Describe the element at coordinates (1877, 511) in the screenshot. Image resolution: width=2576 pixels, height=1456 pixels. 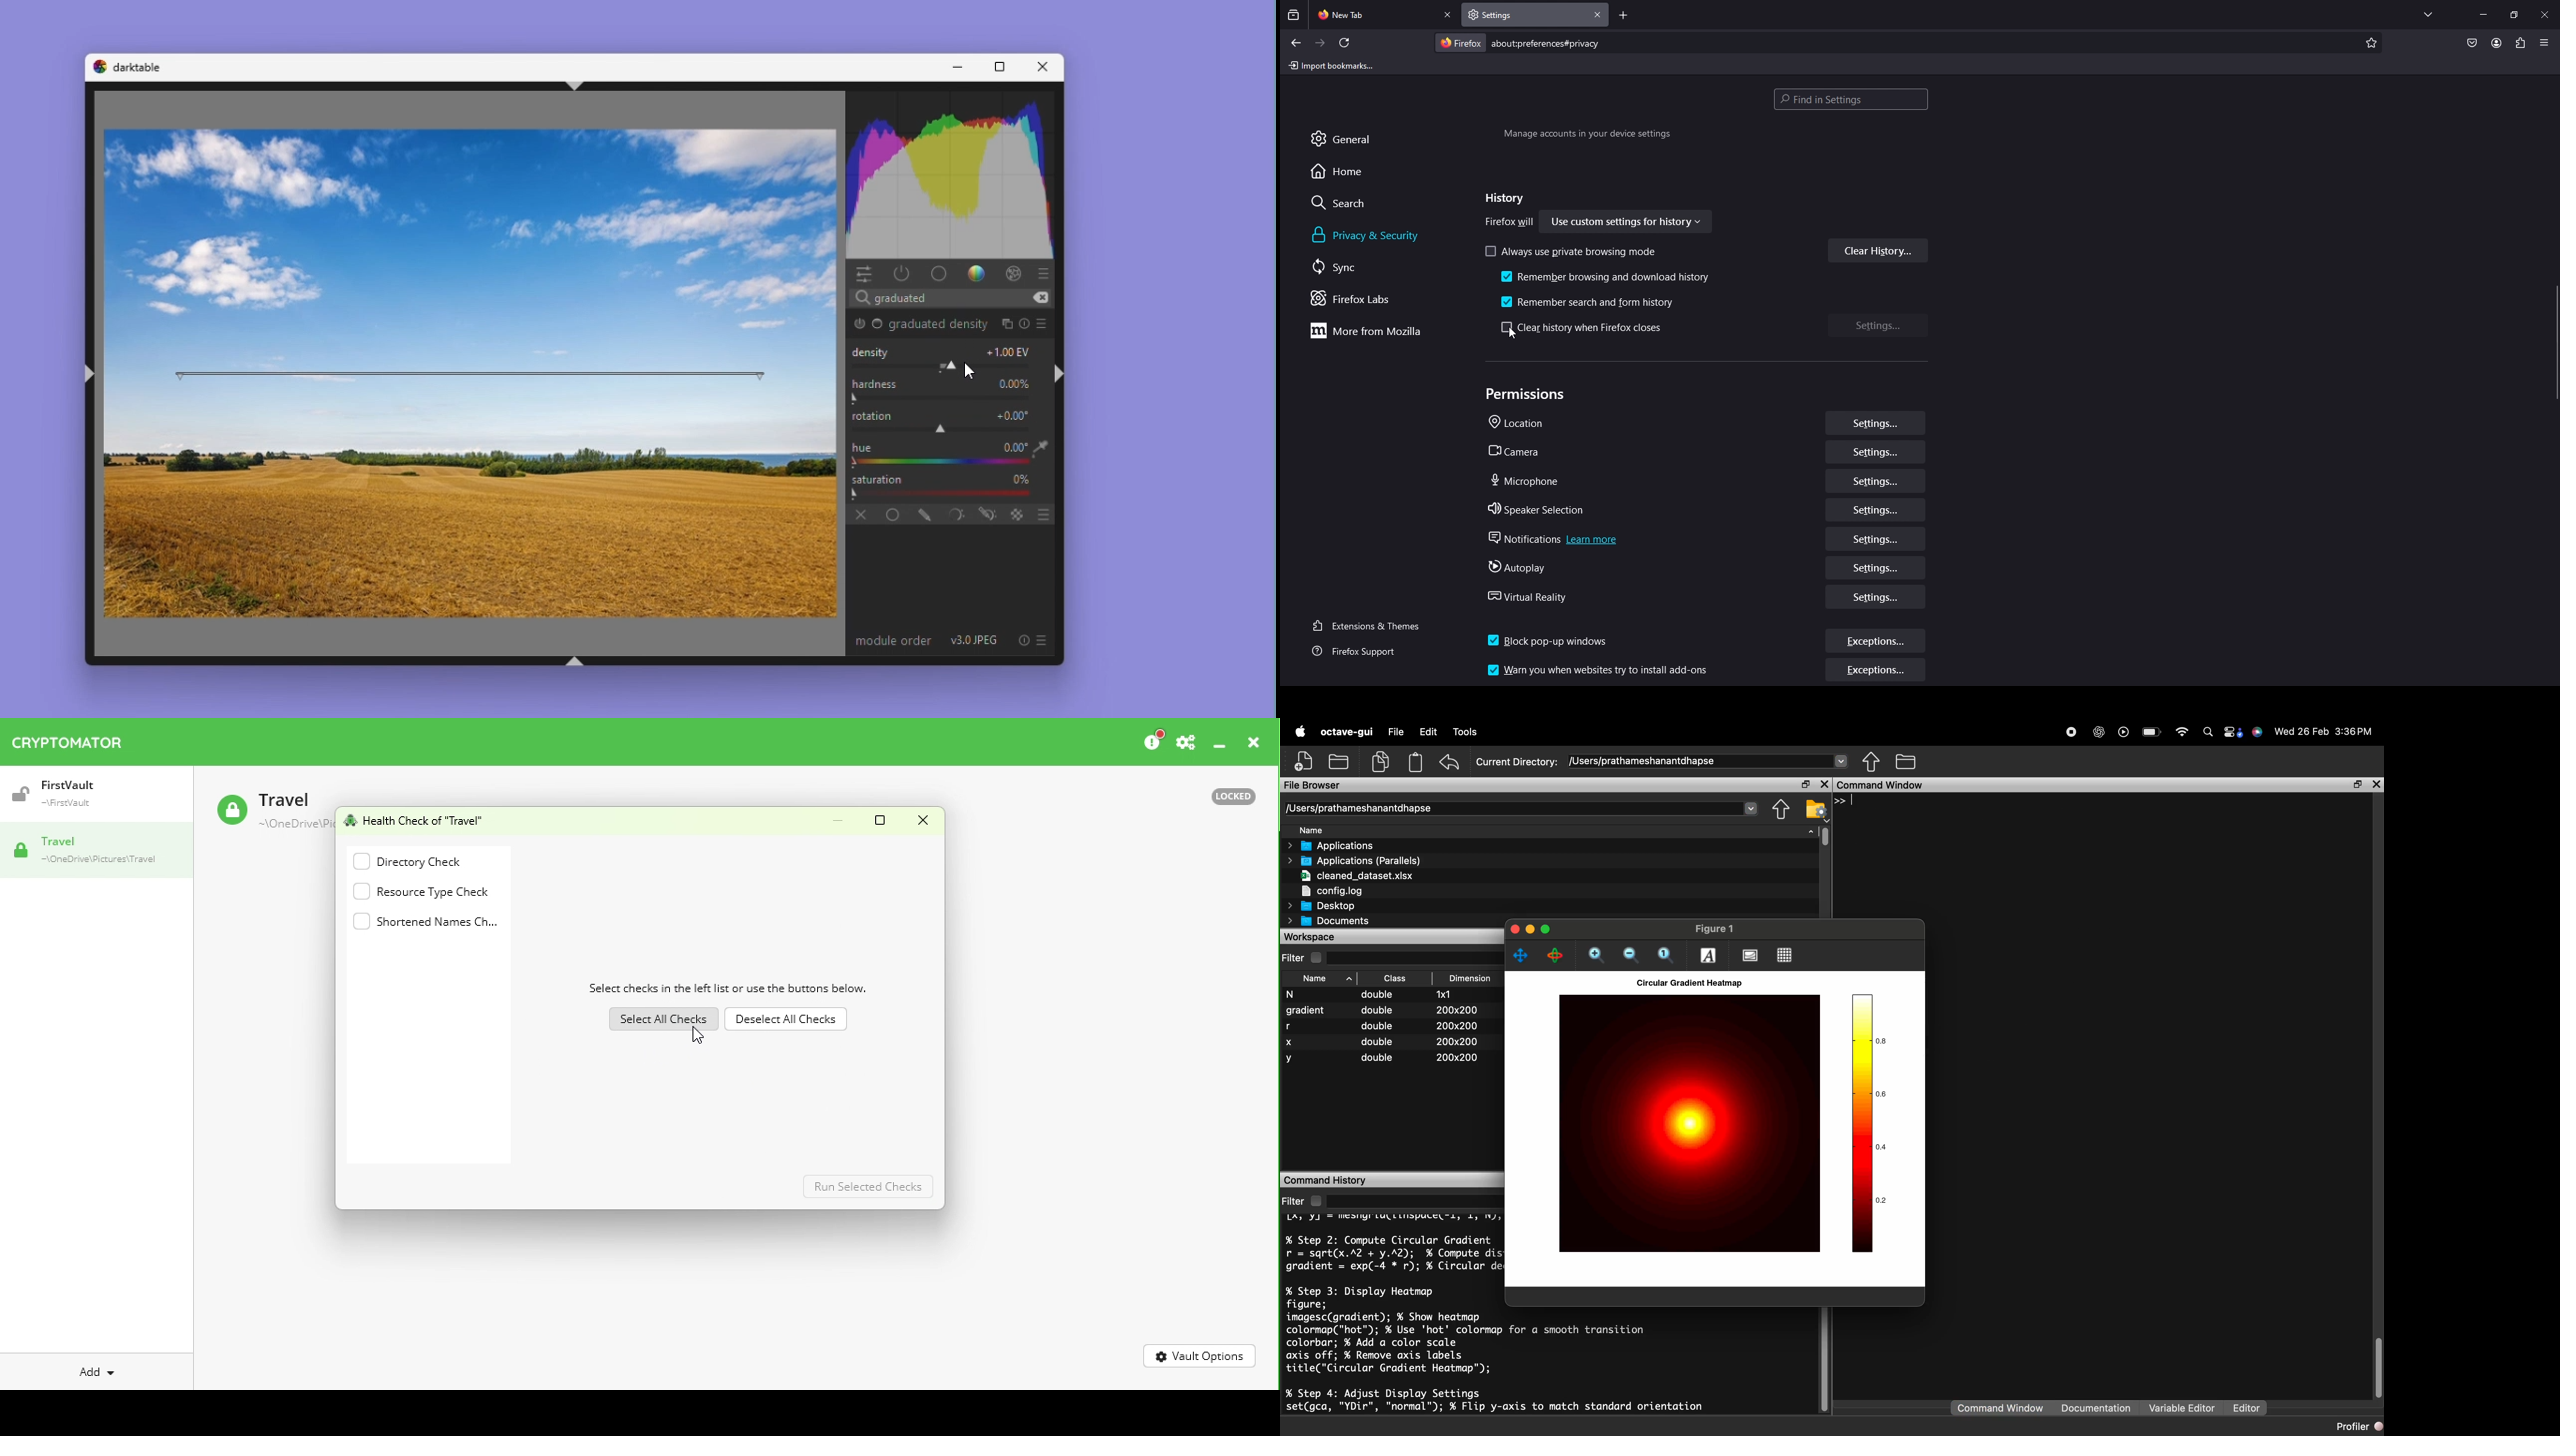
I see `settings` at that location.